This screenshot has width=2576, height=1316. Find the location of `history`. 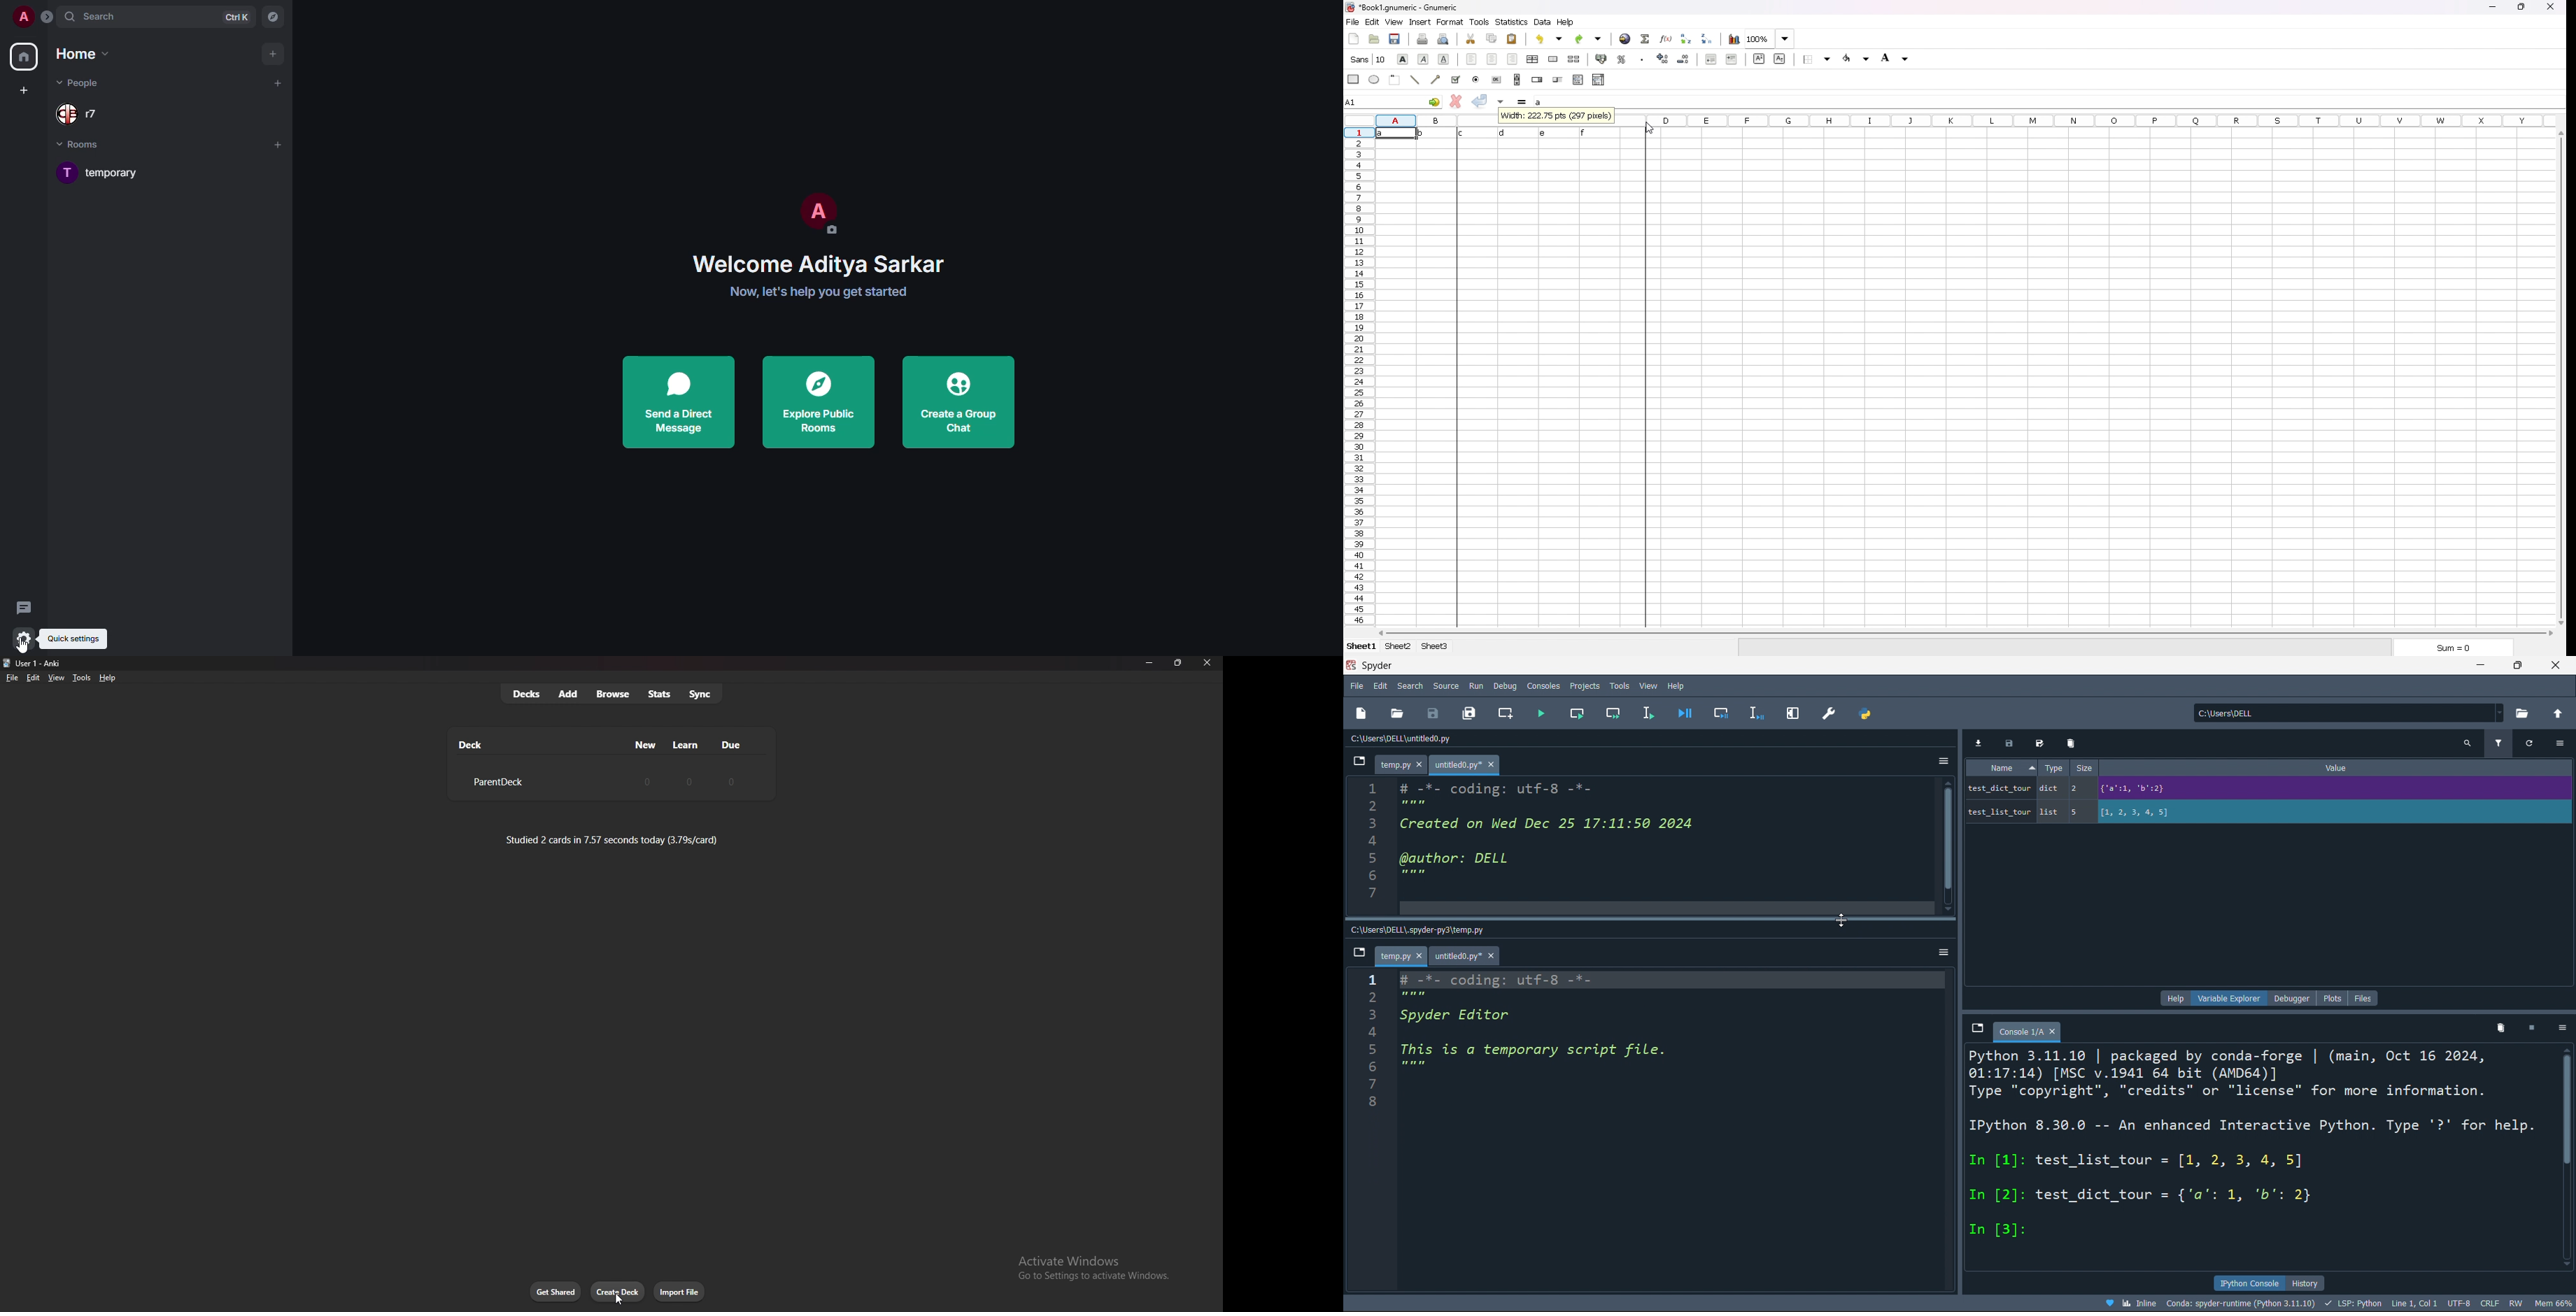

history is located at coordinates (2308, 1282).